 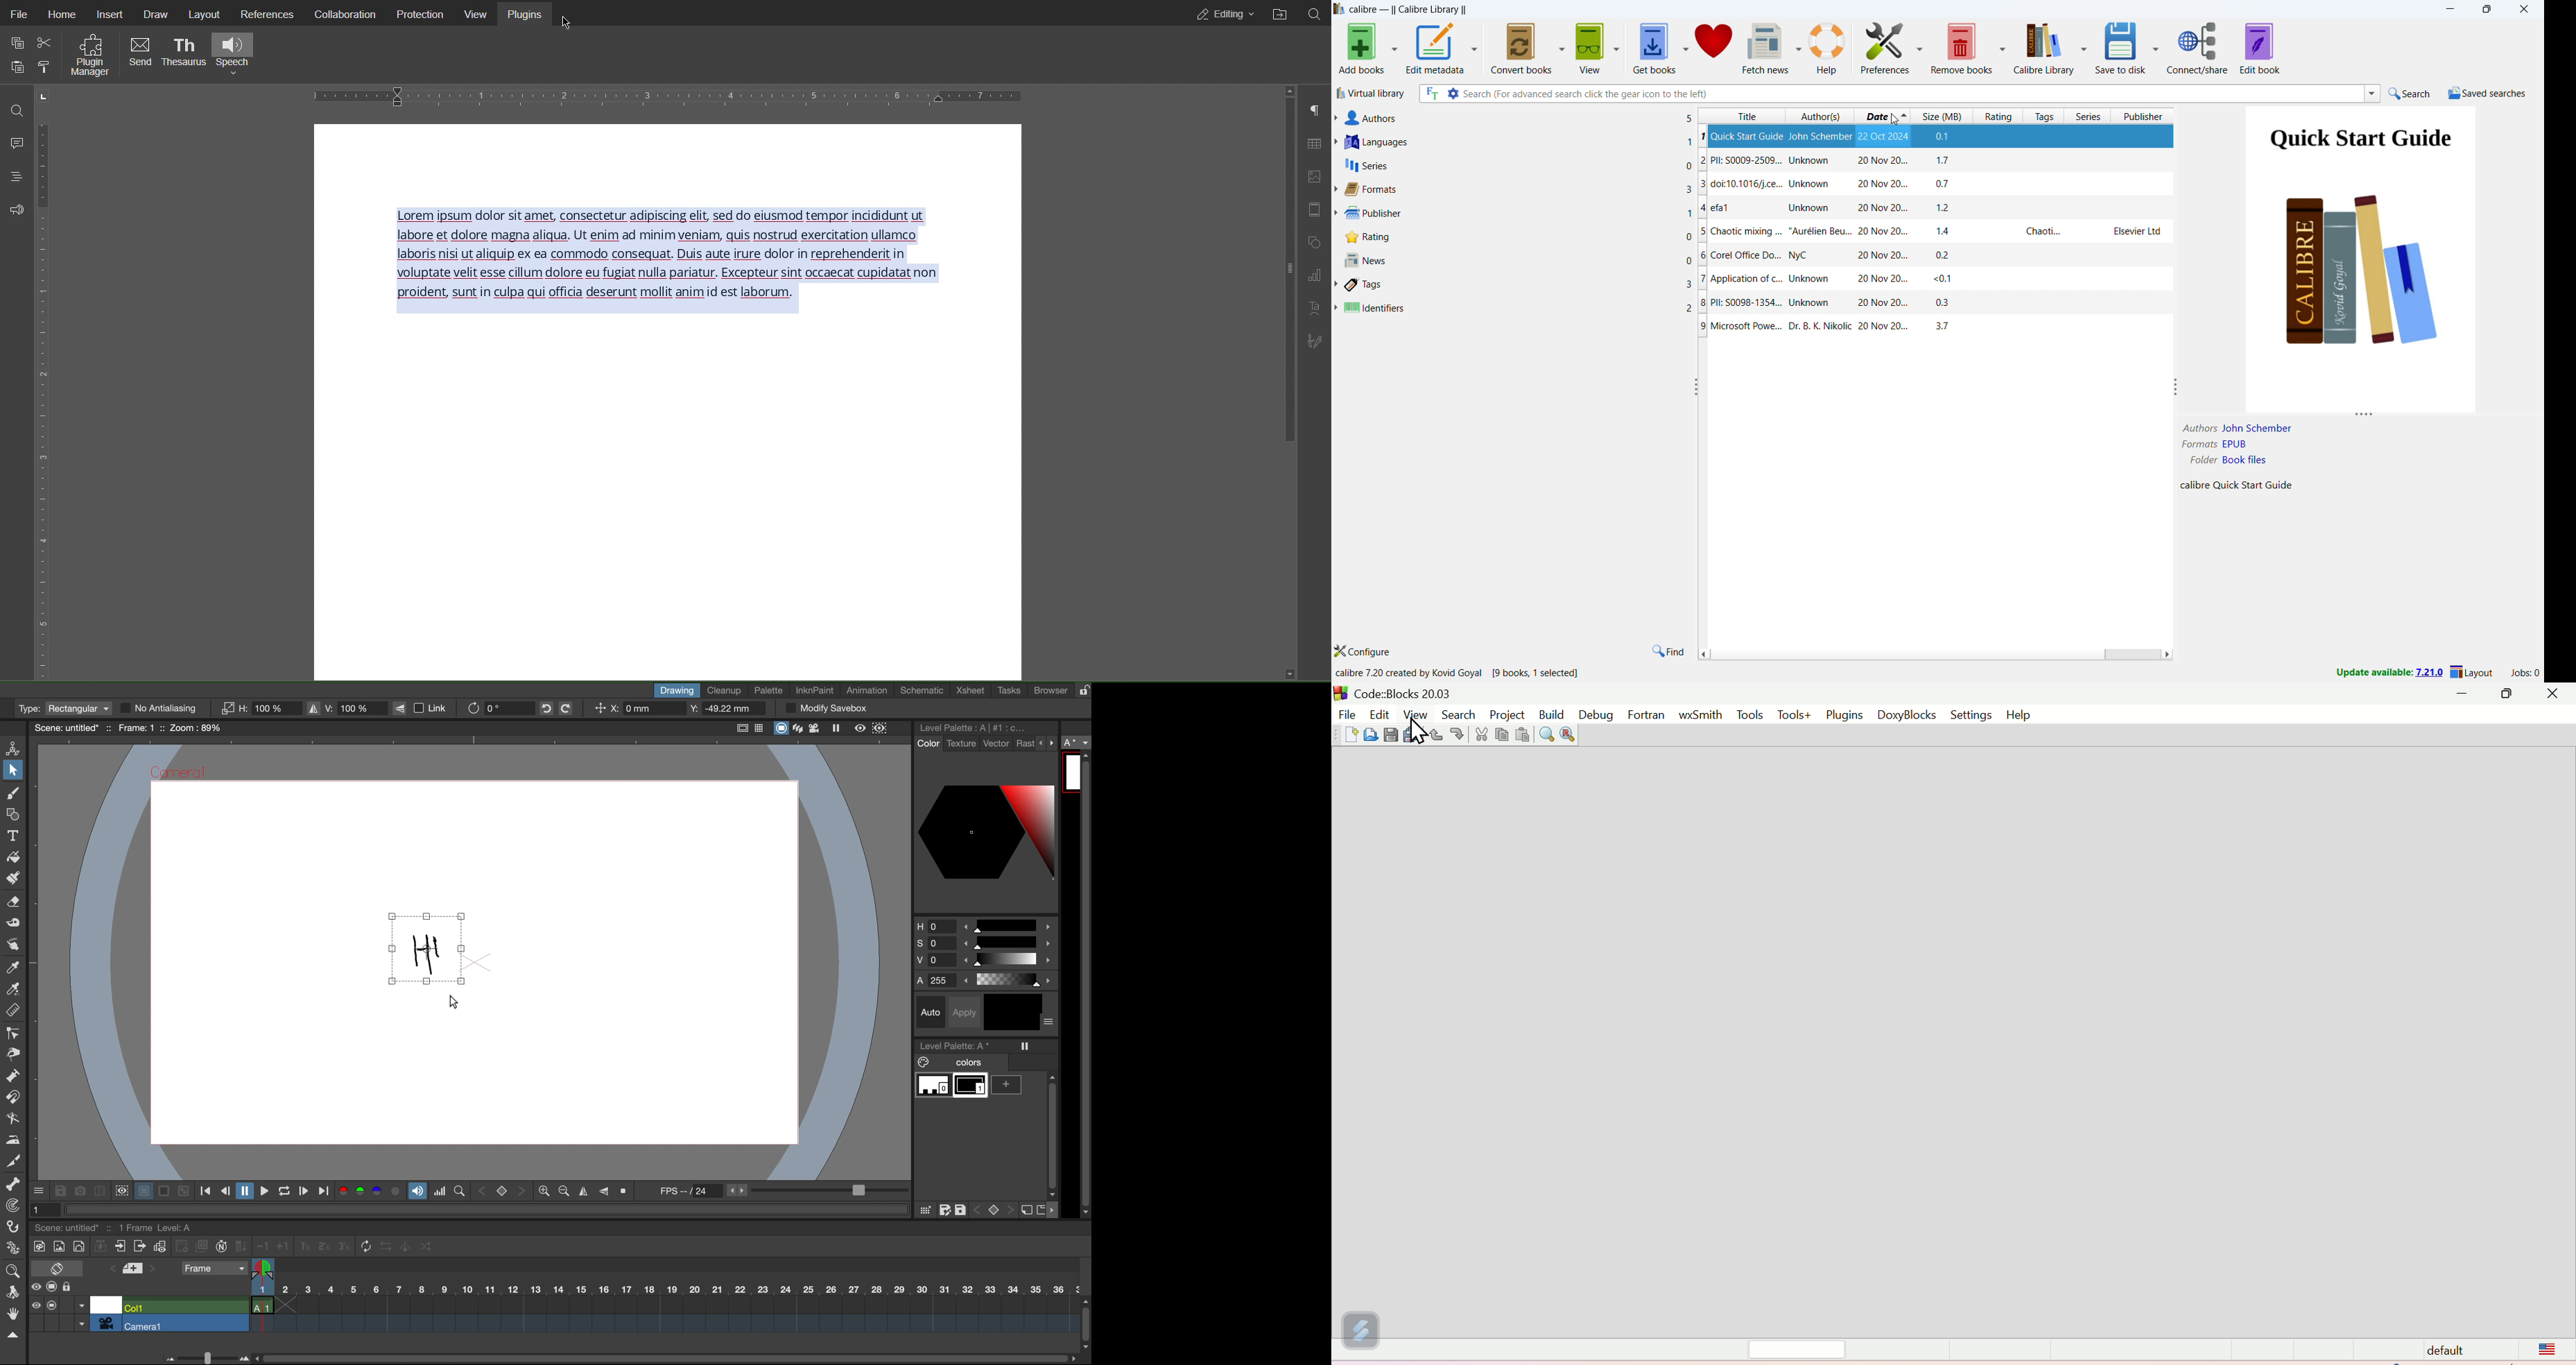 I want to click on camera, so click(x=106, y=1324).